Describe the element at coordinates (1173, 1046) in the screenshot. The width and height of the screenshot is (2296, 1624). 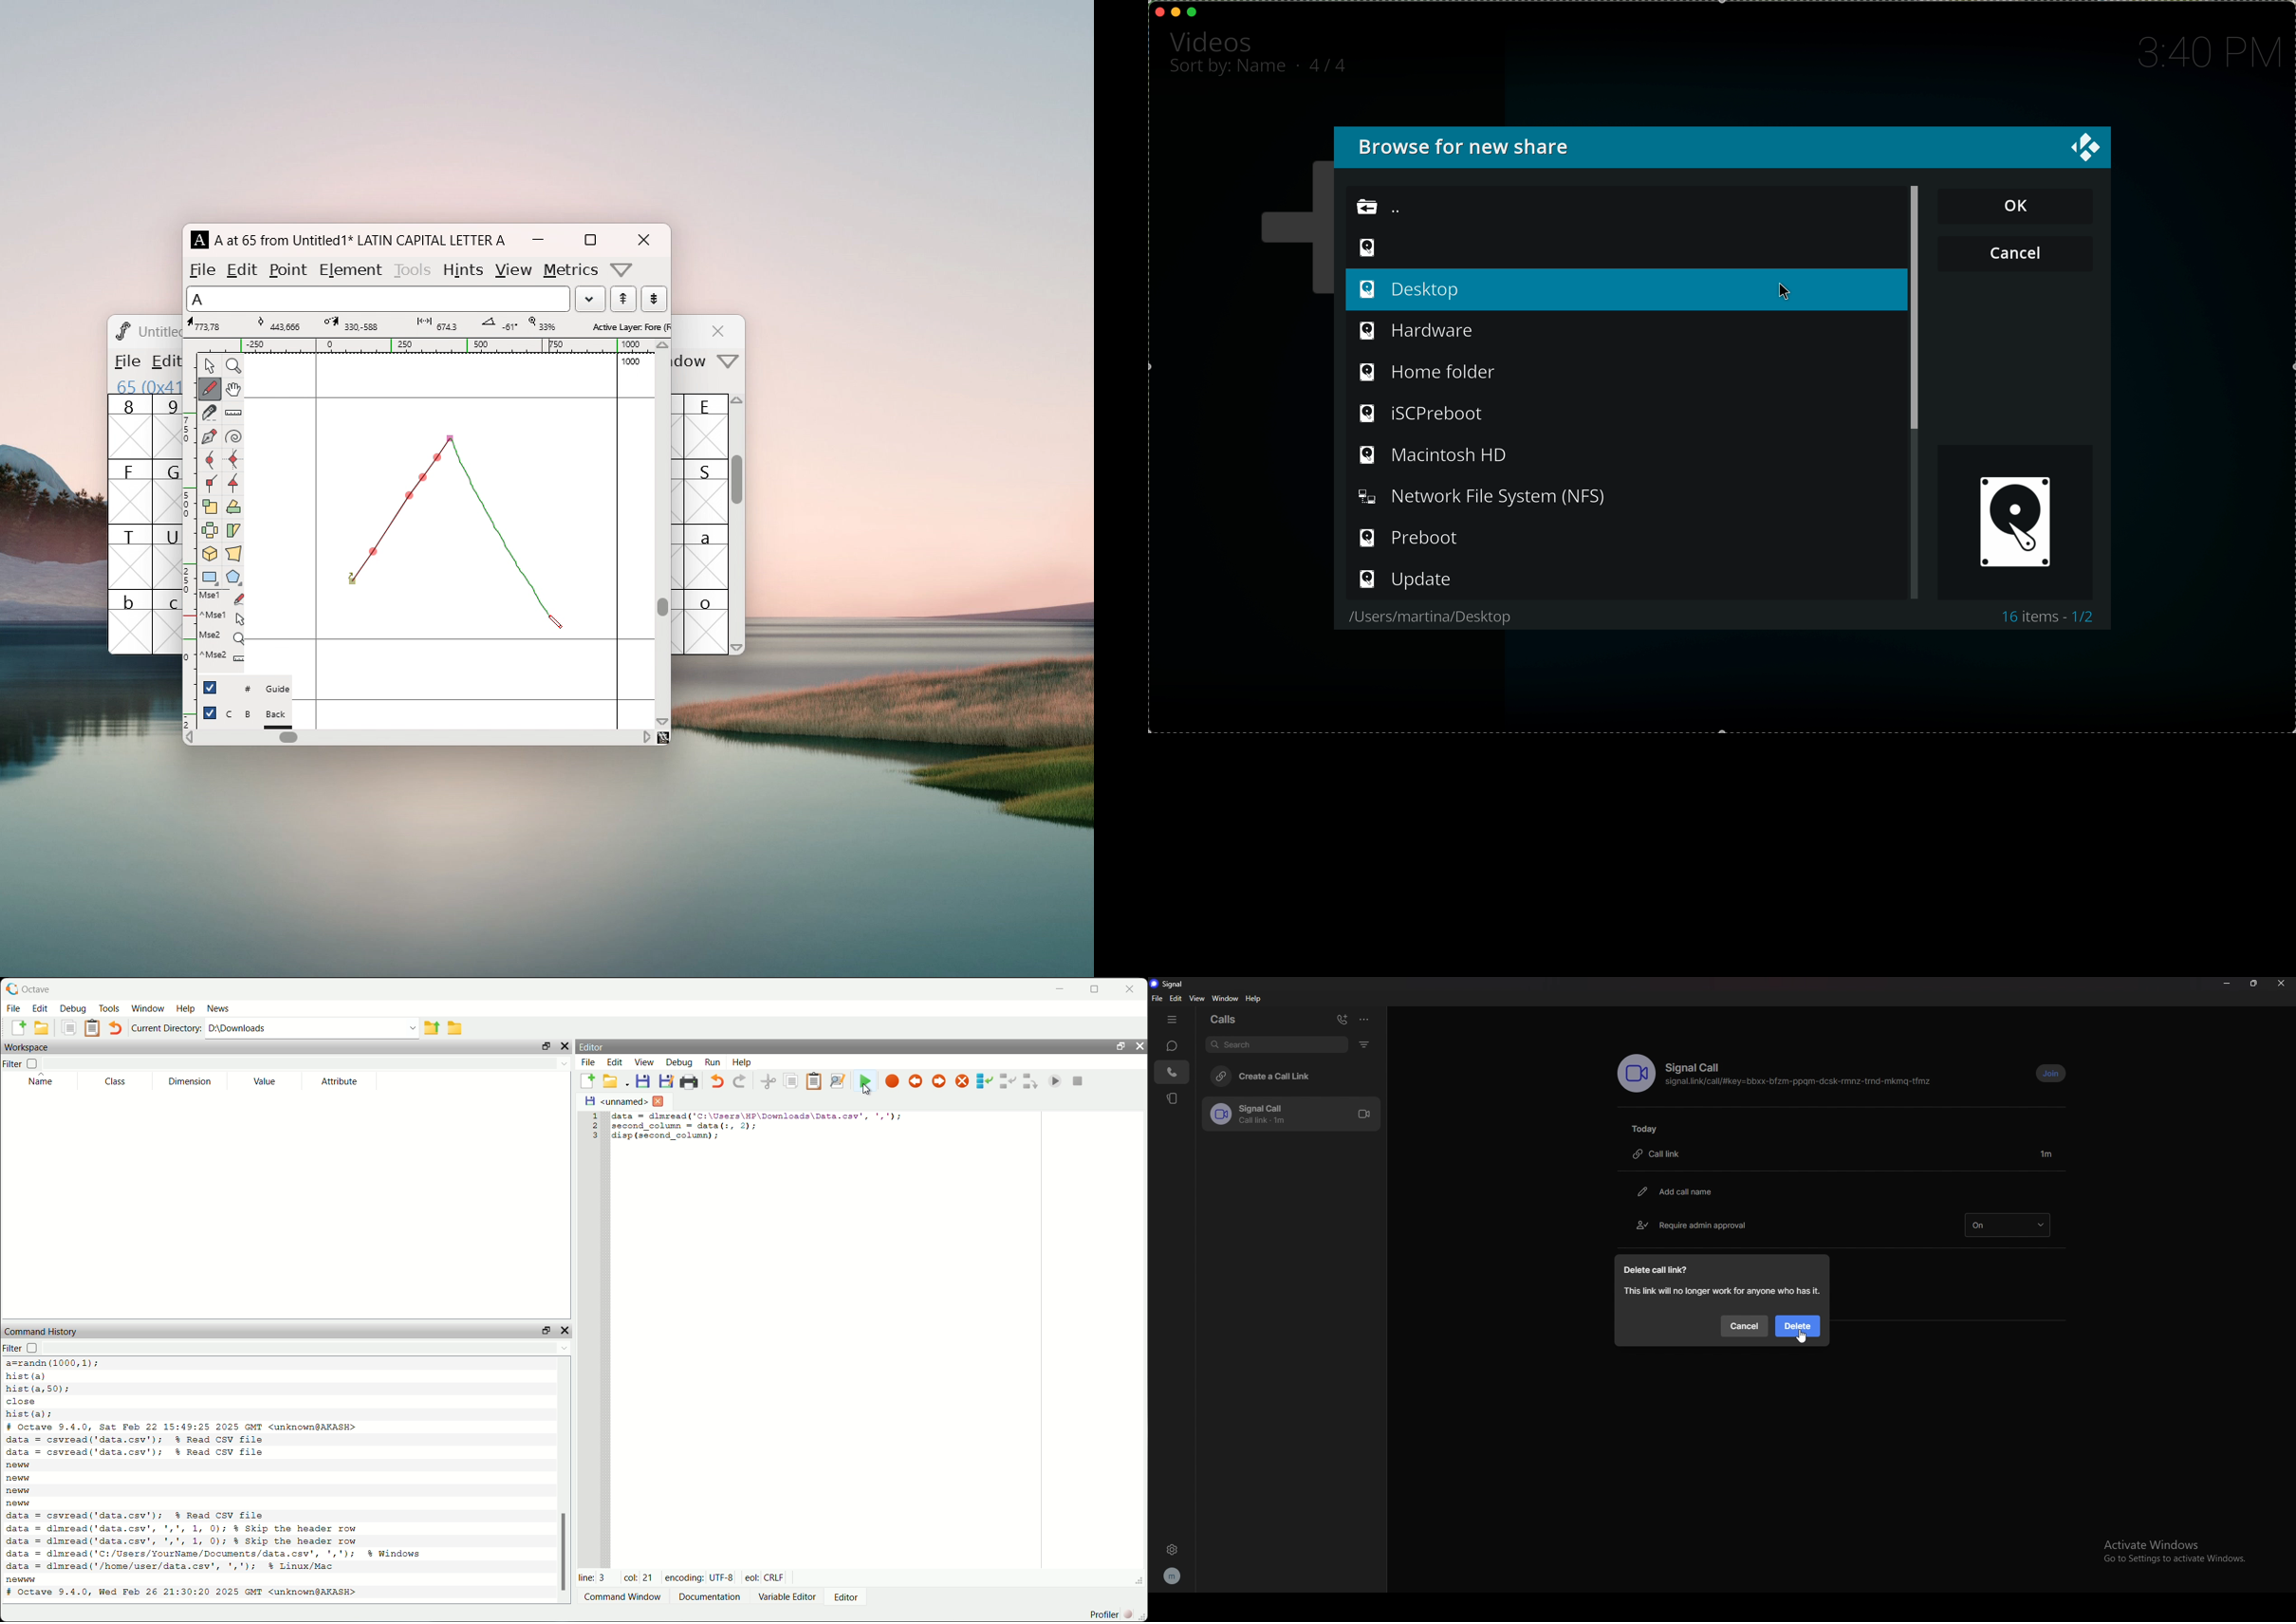
I see `chat` at that location.